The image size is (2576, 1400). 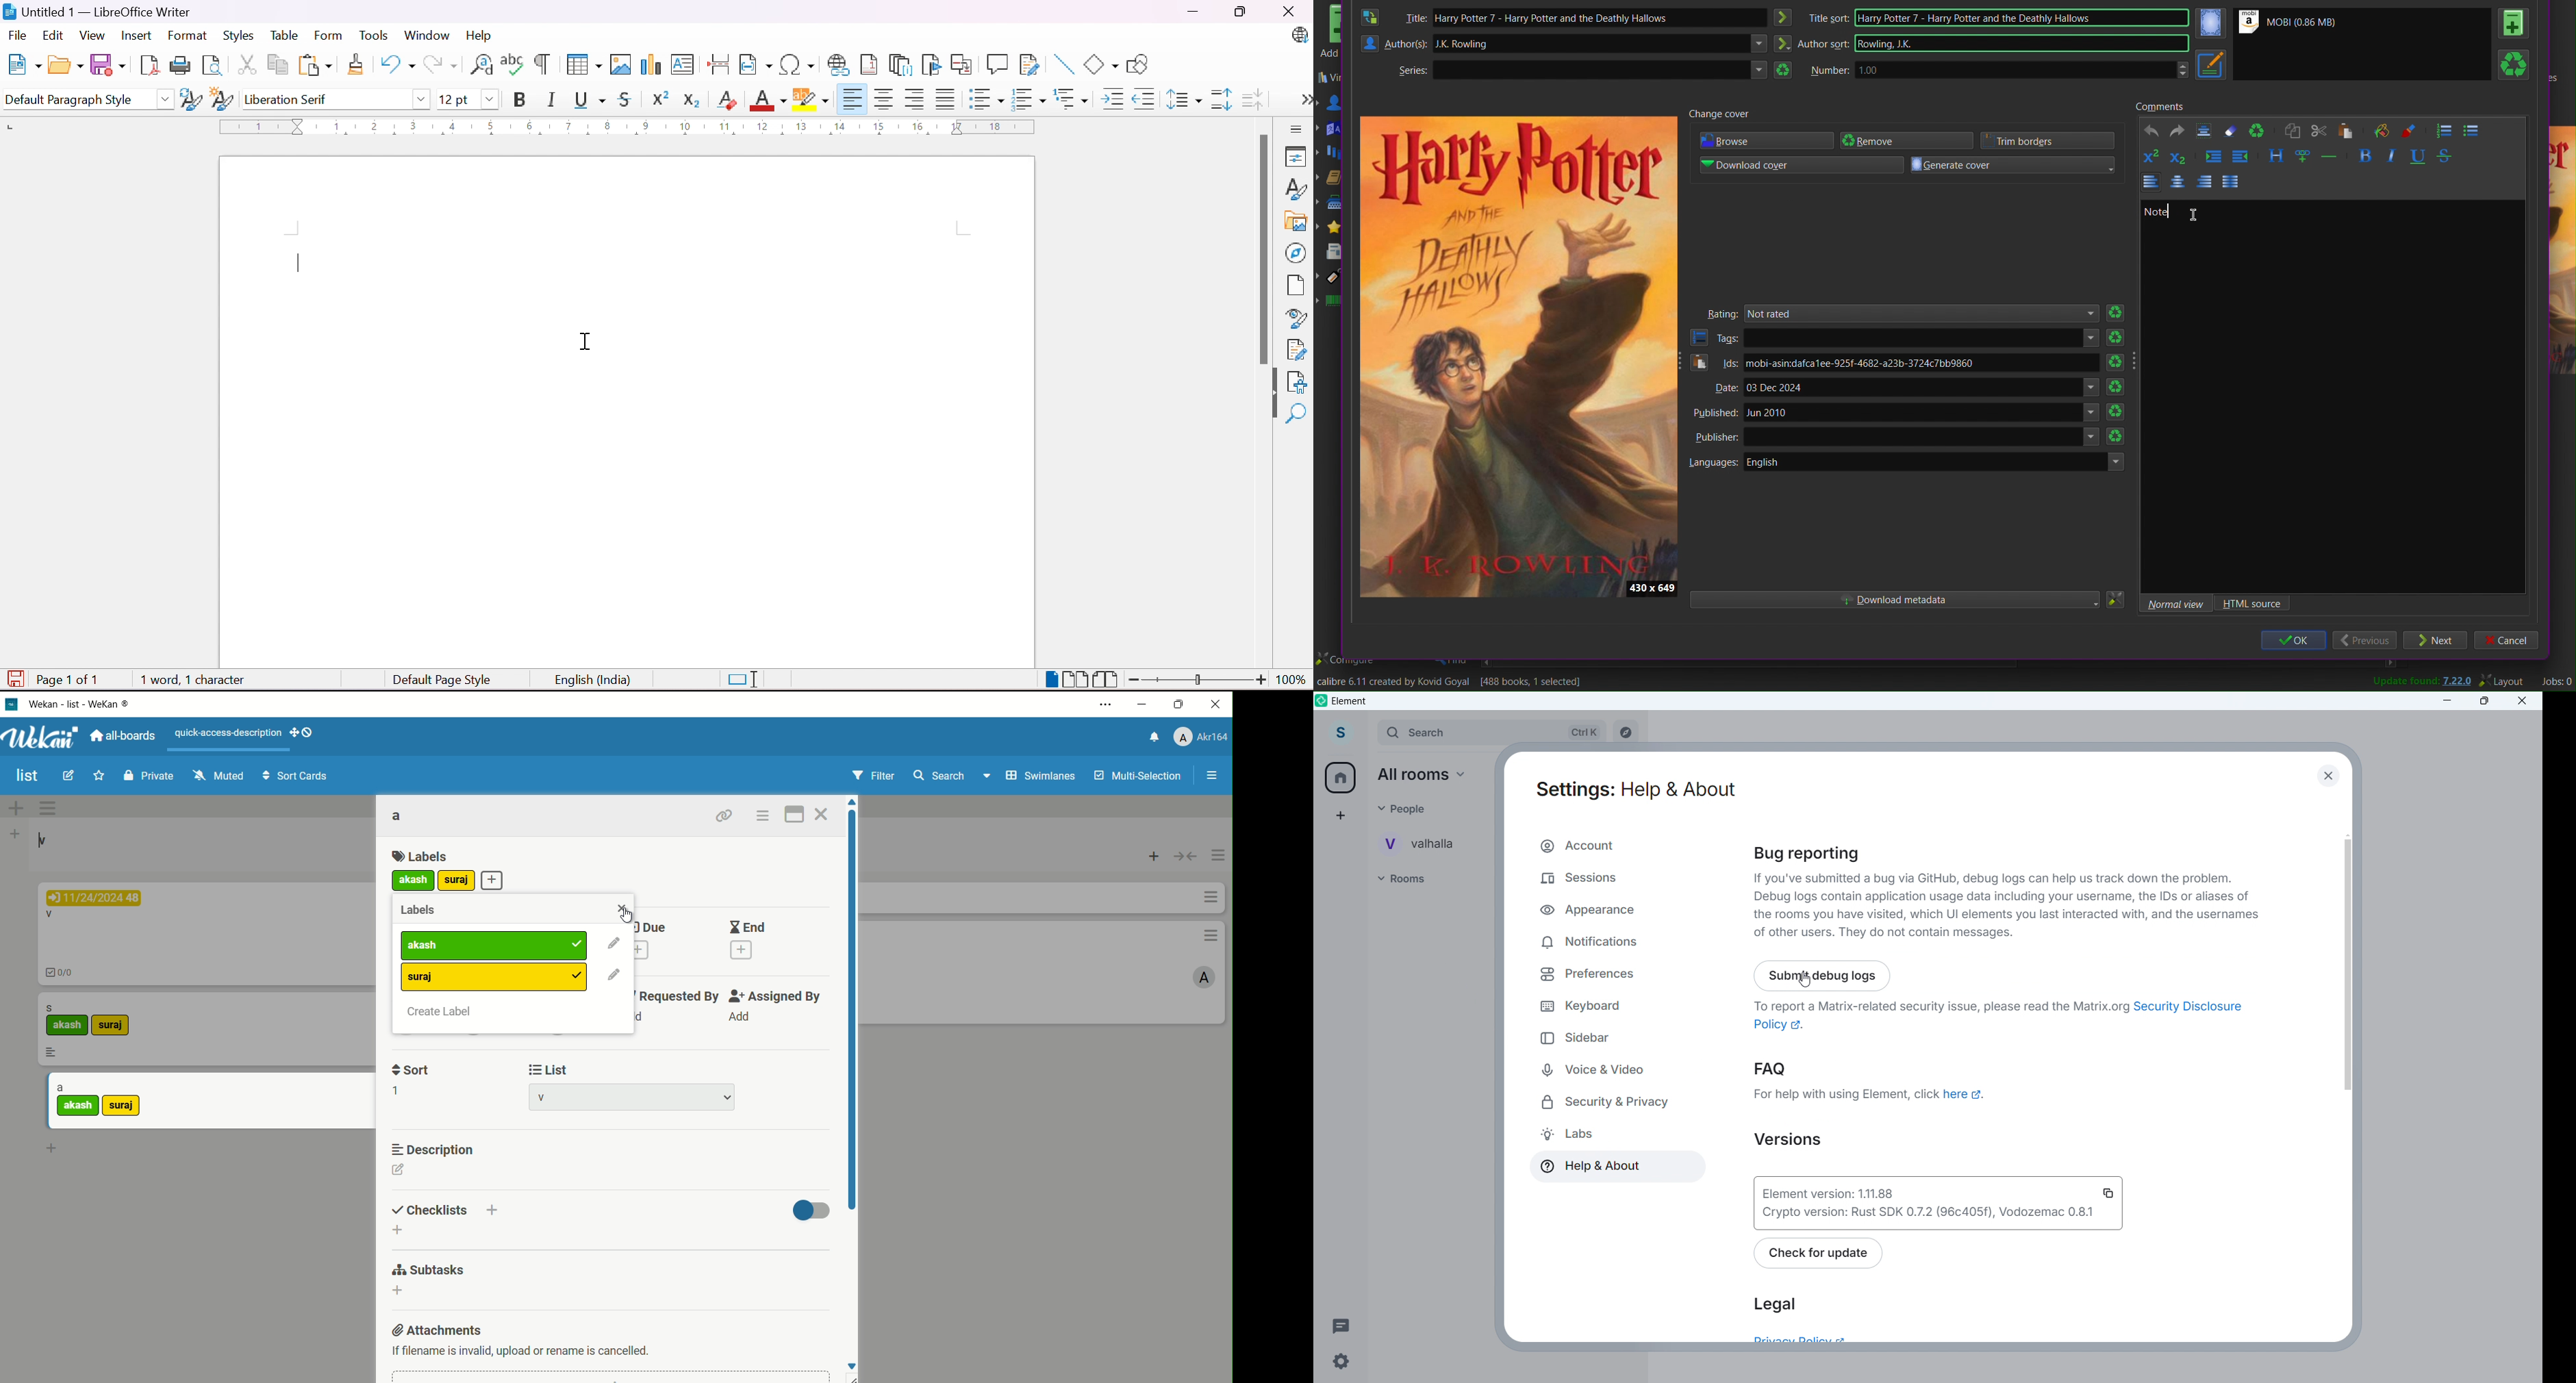 What do you see at coordinates (1340, 733) in the screenshot?
I see `Account ` at bounding box center [1340, 733].